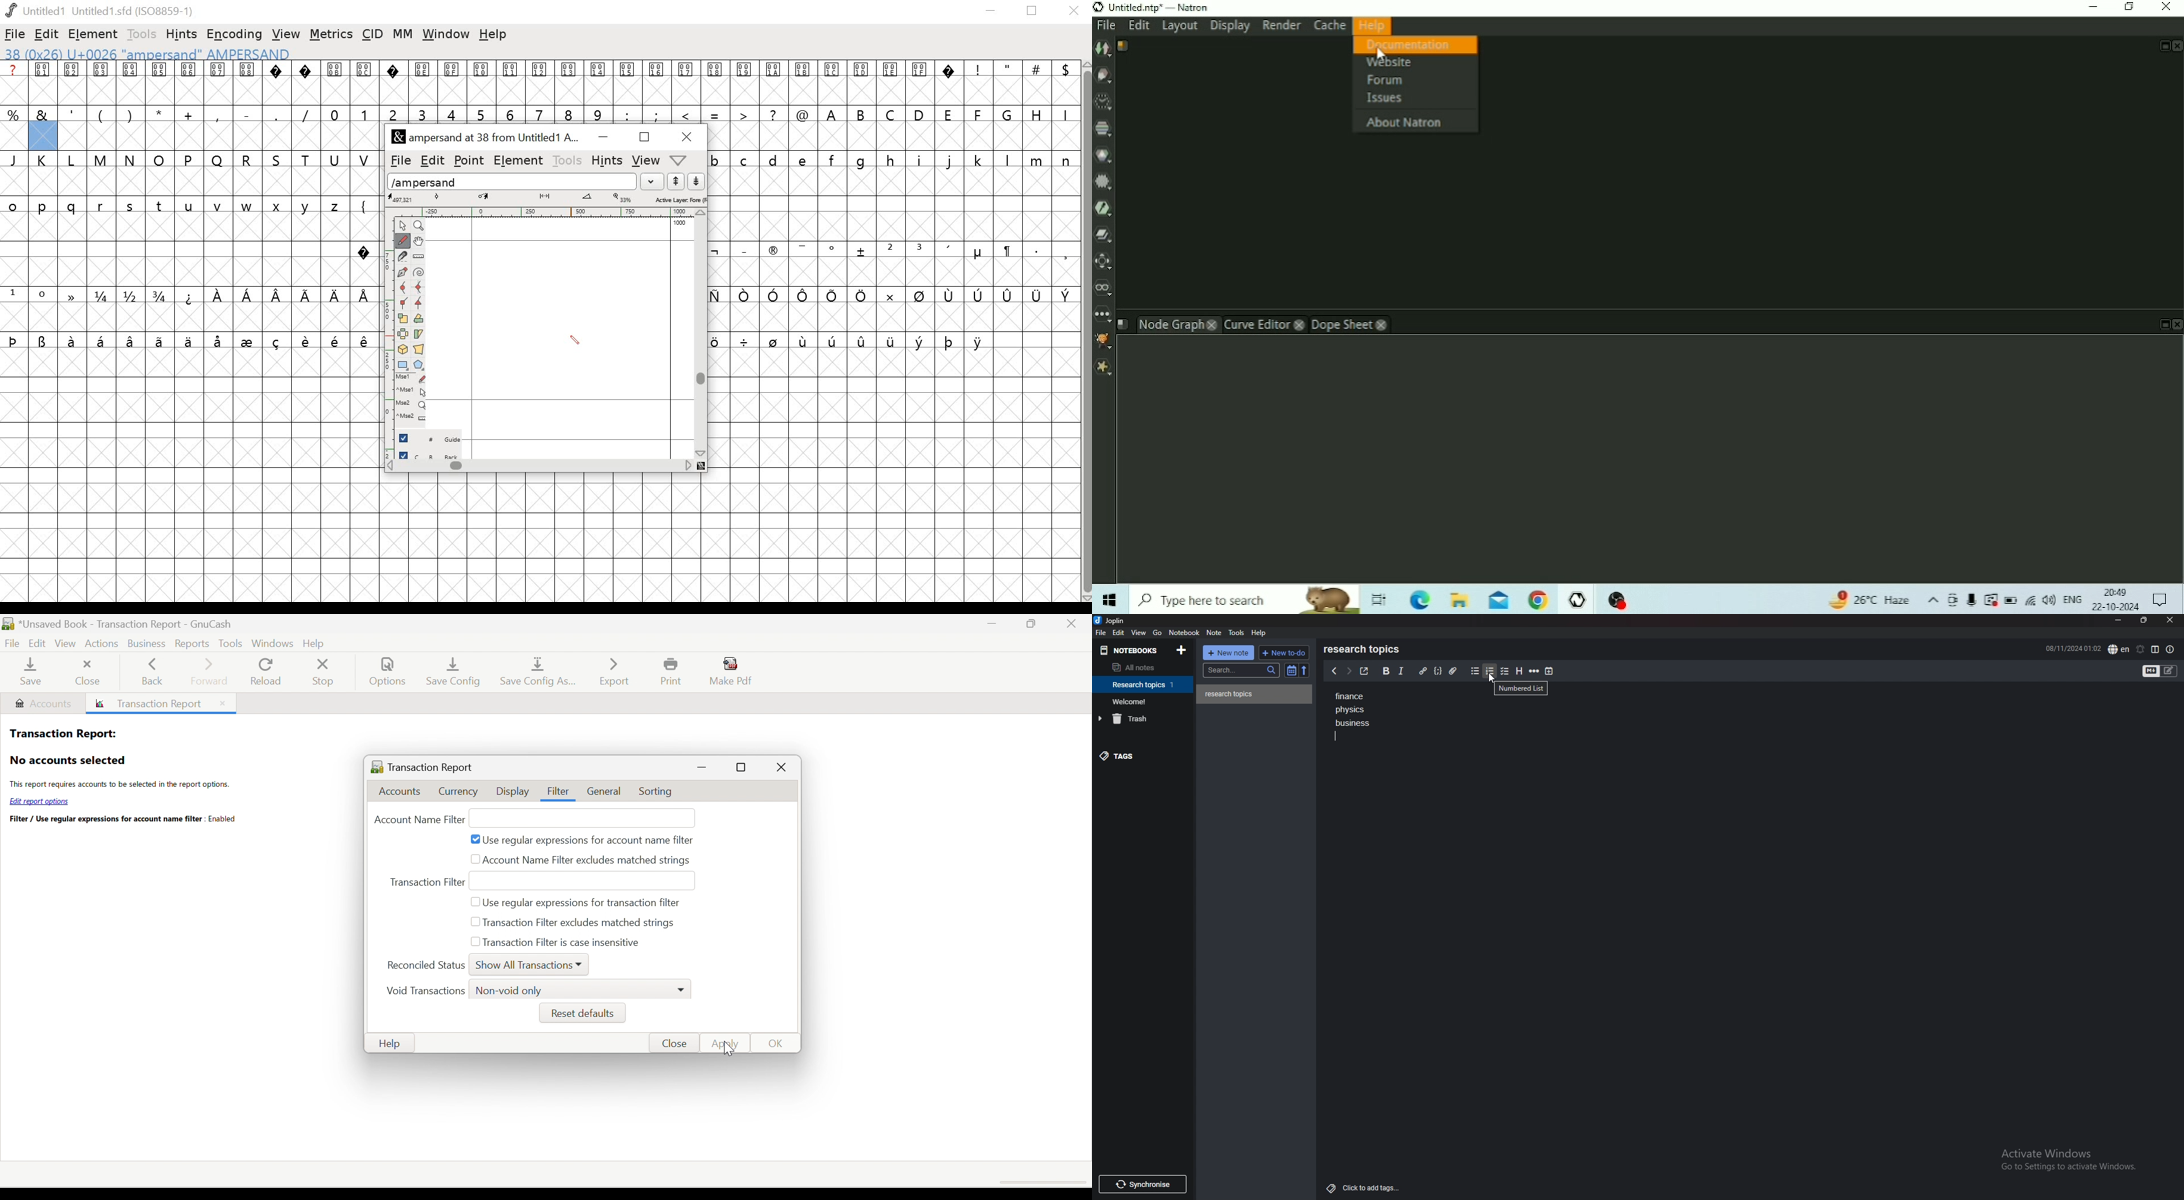  Describe the element at coordinates (73, 82) in the screenshot. I see `0002` at that location.